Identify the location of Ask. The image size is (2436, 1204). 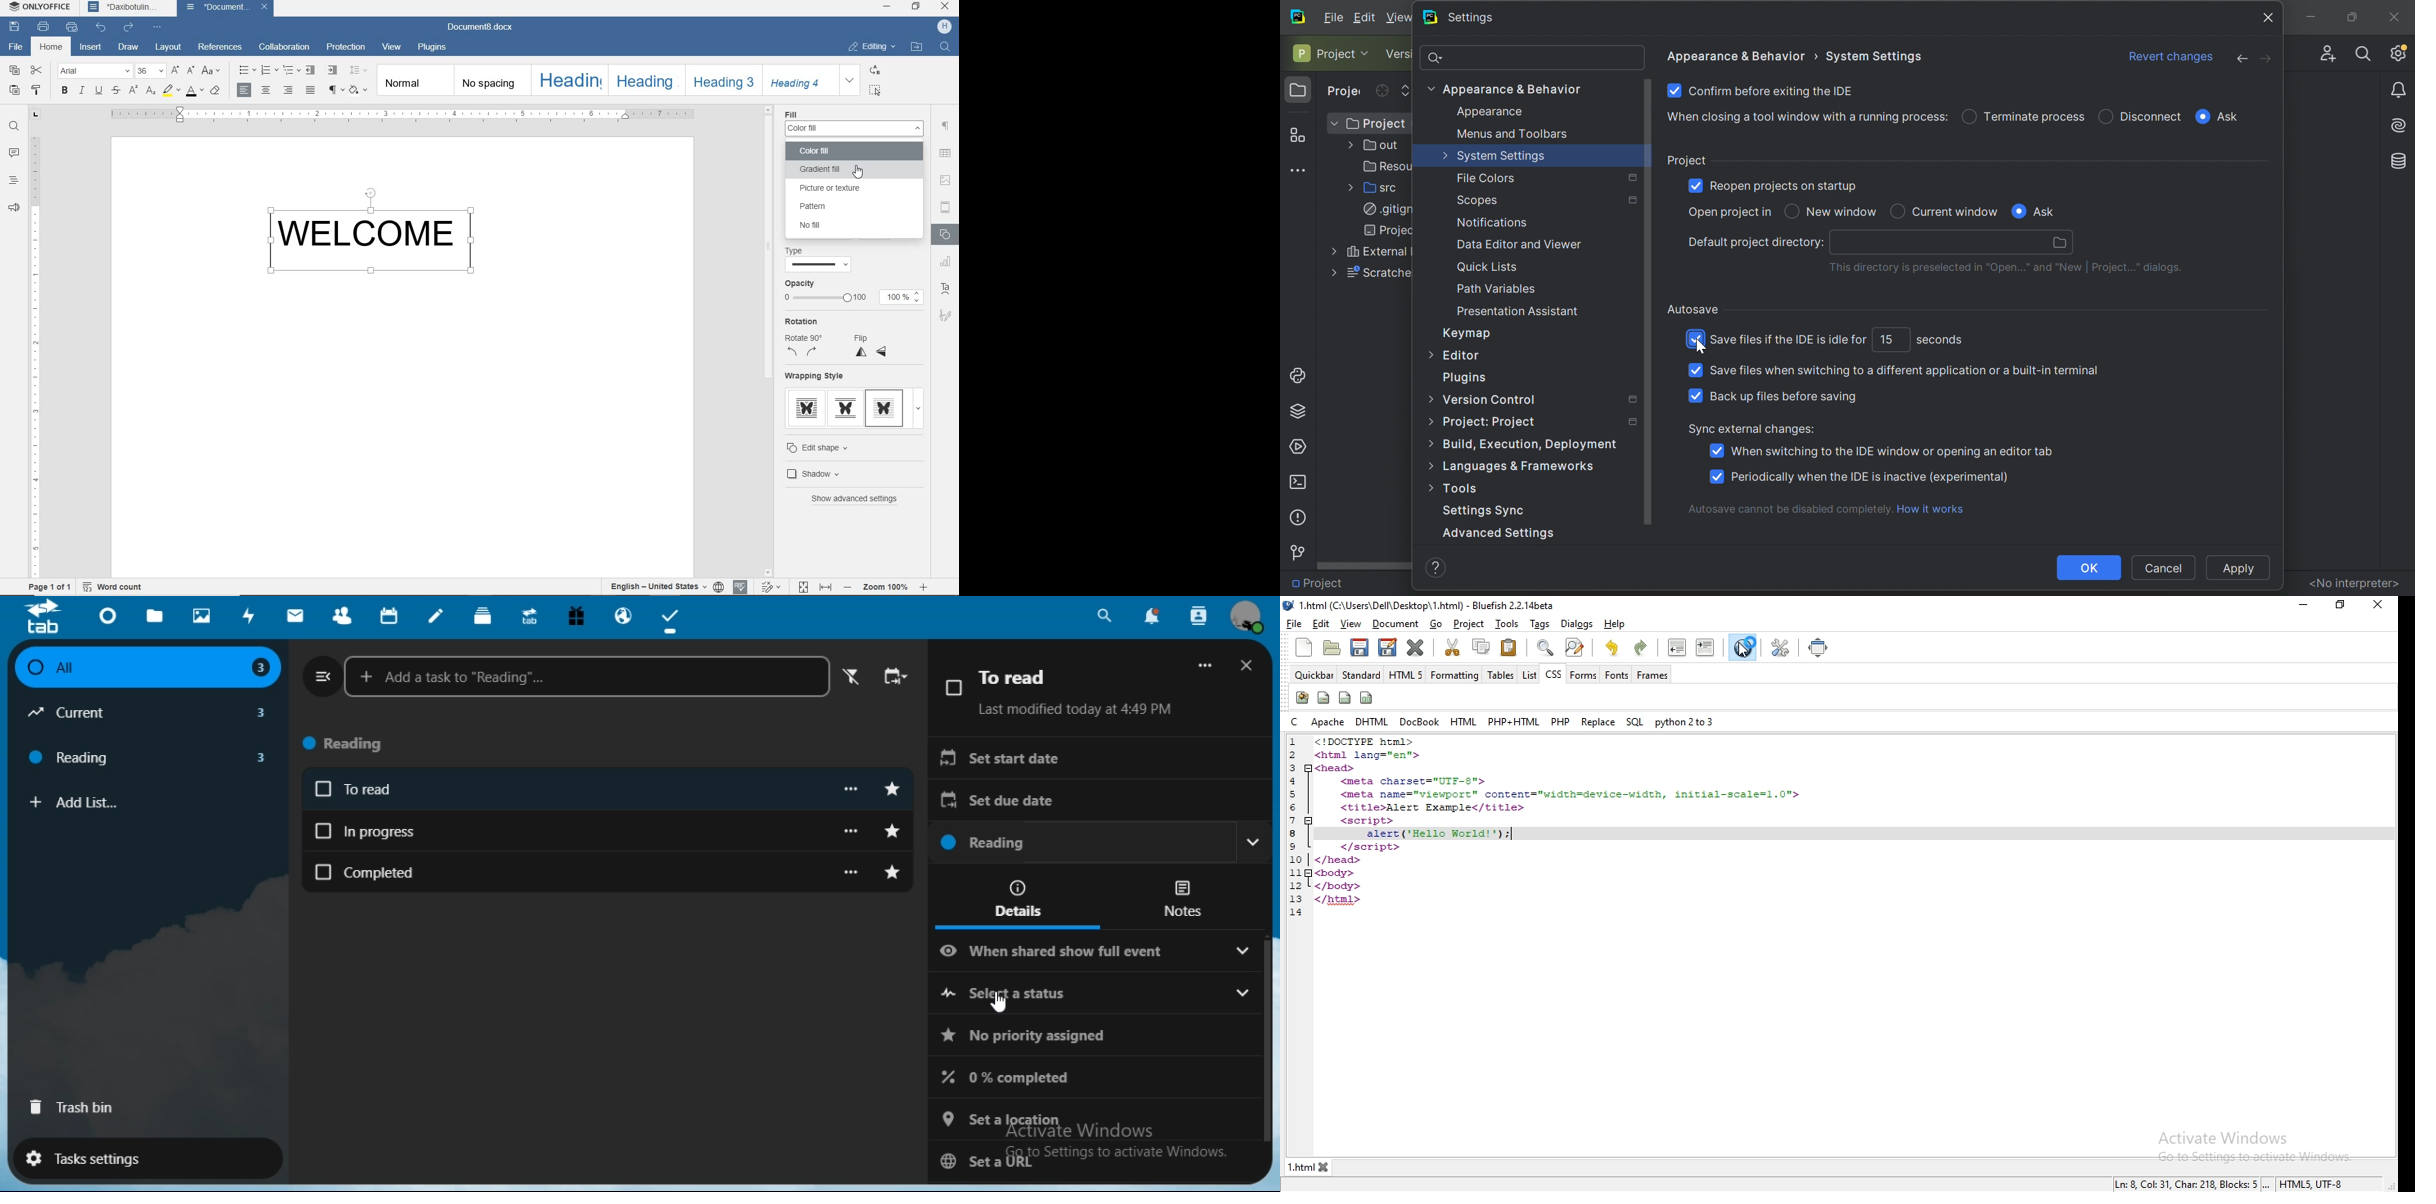
(2231, 117).